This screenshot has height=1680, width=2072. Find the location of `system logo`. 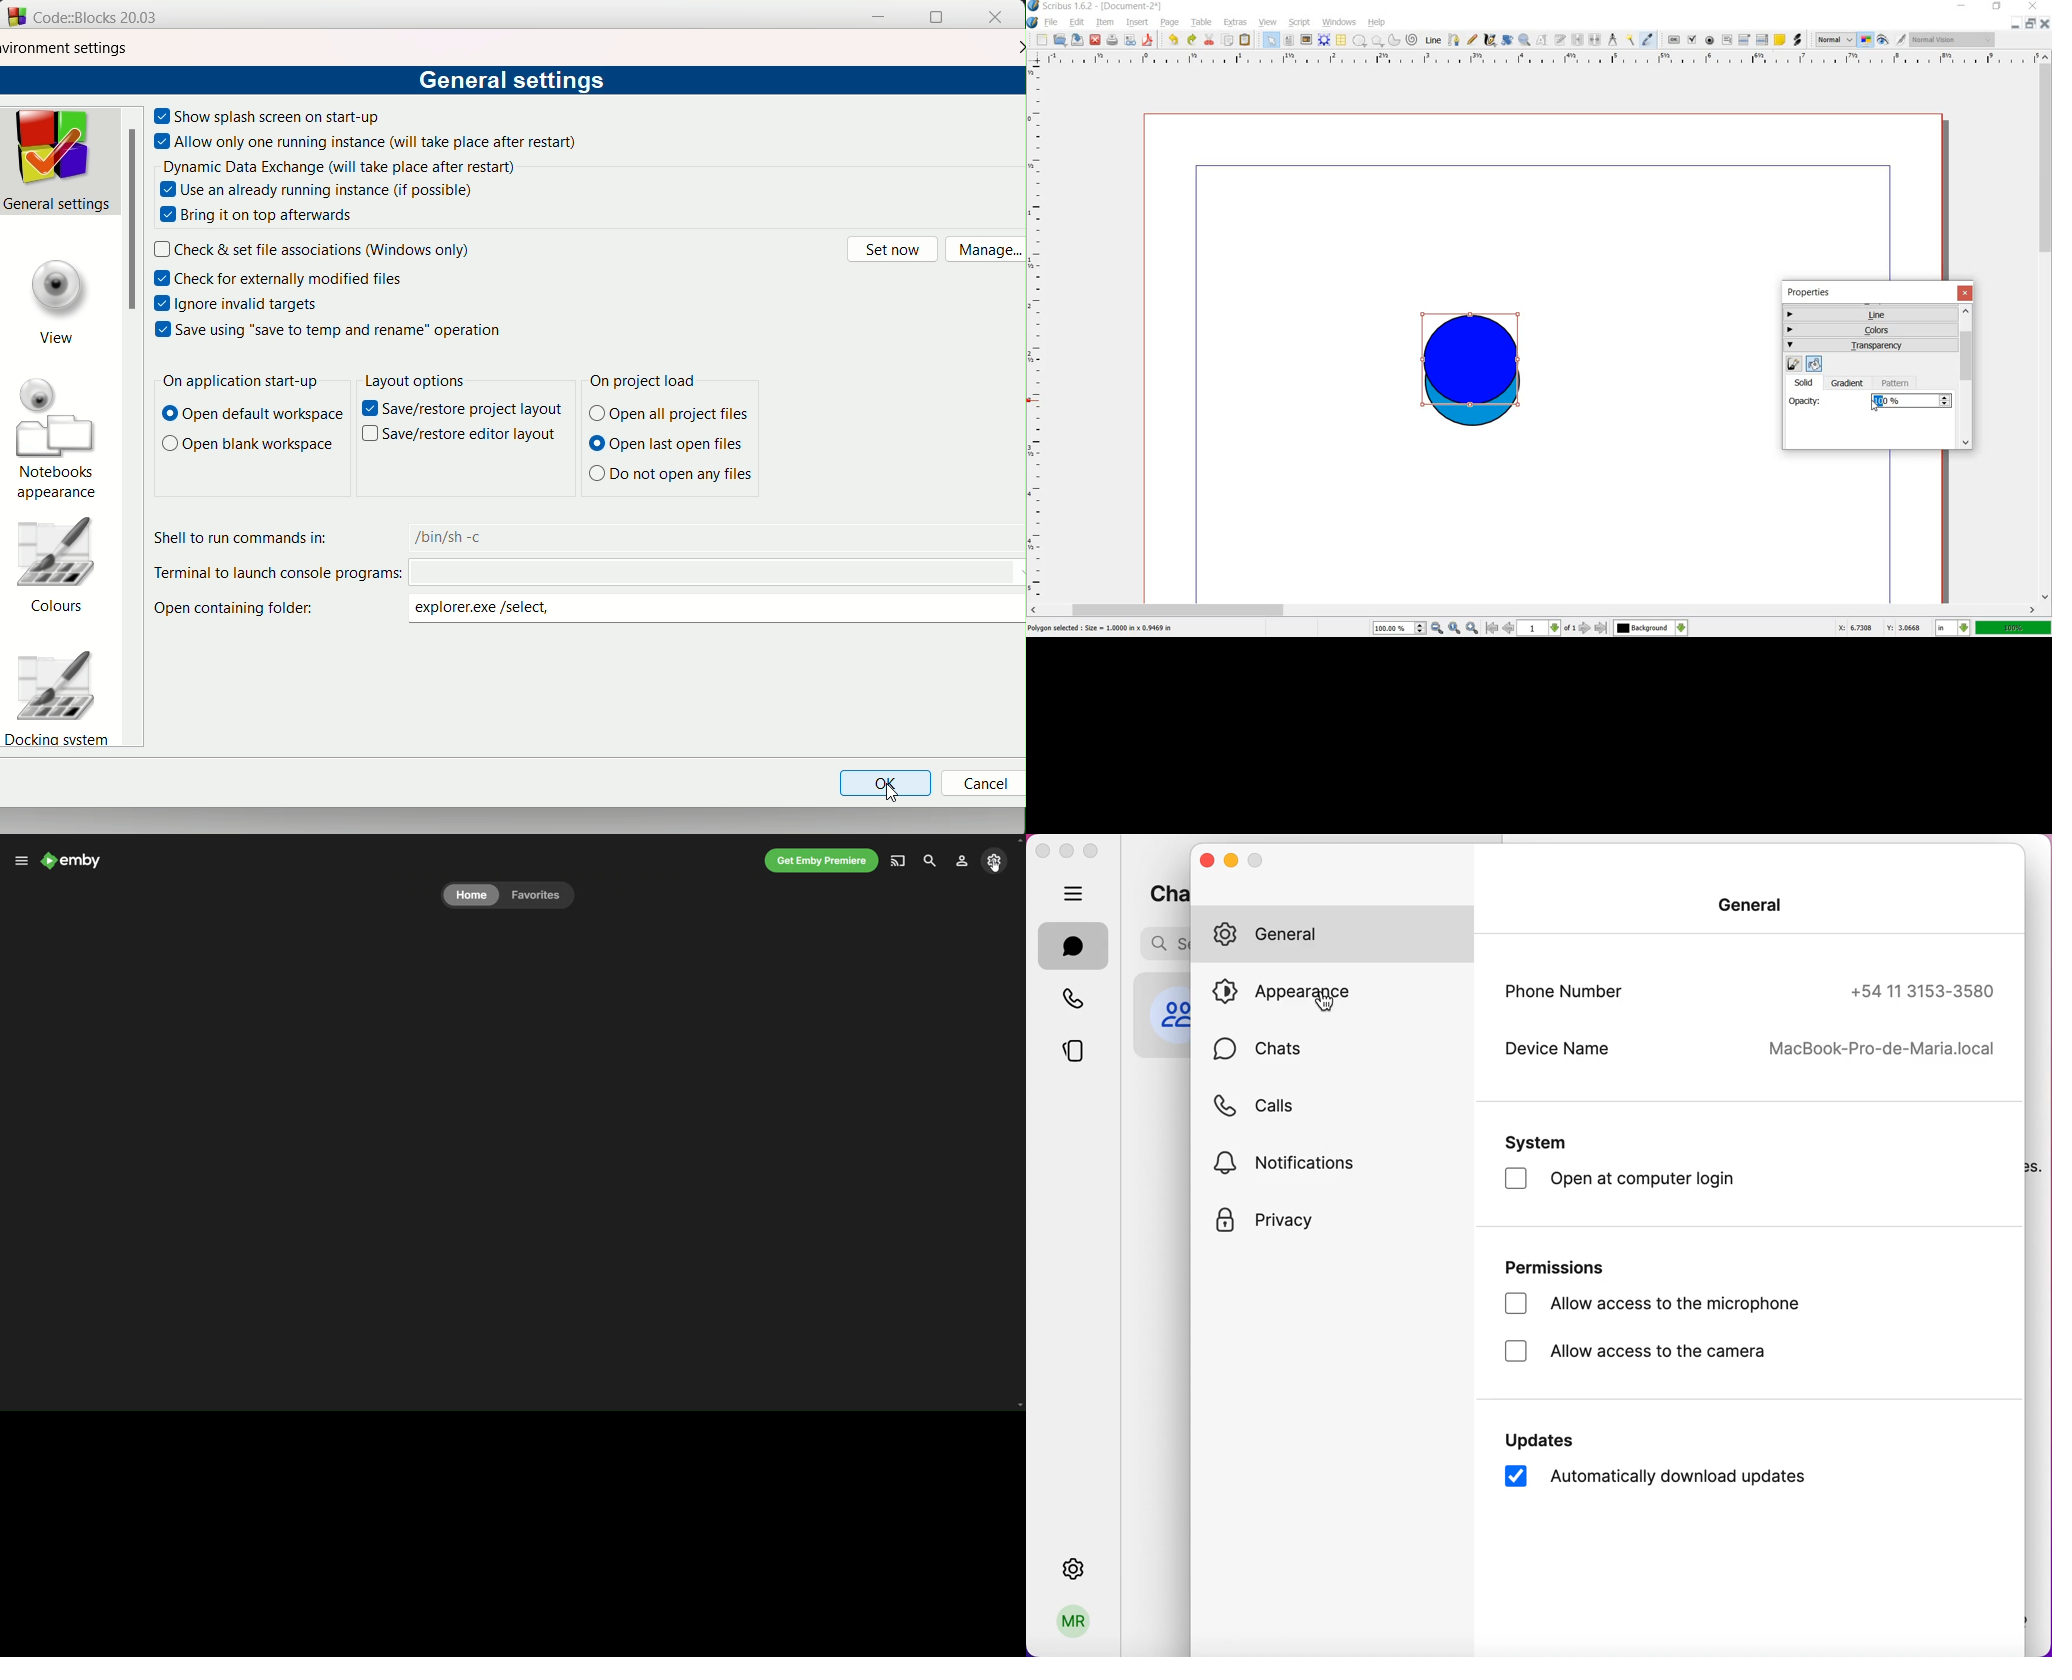

system logo is located at coordinates (1032, 23).